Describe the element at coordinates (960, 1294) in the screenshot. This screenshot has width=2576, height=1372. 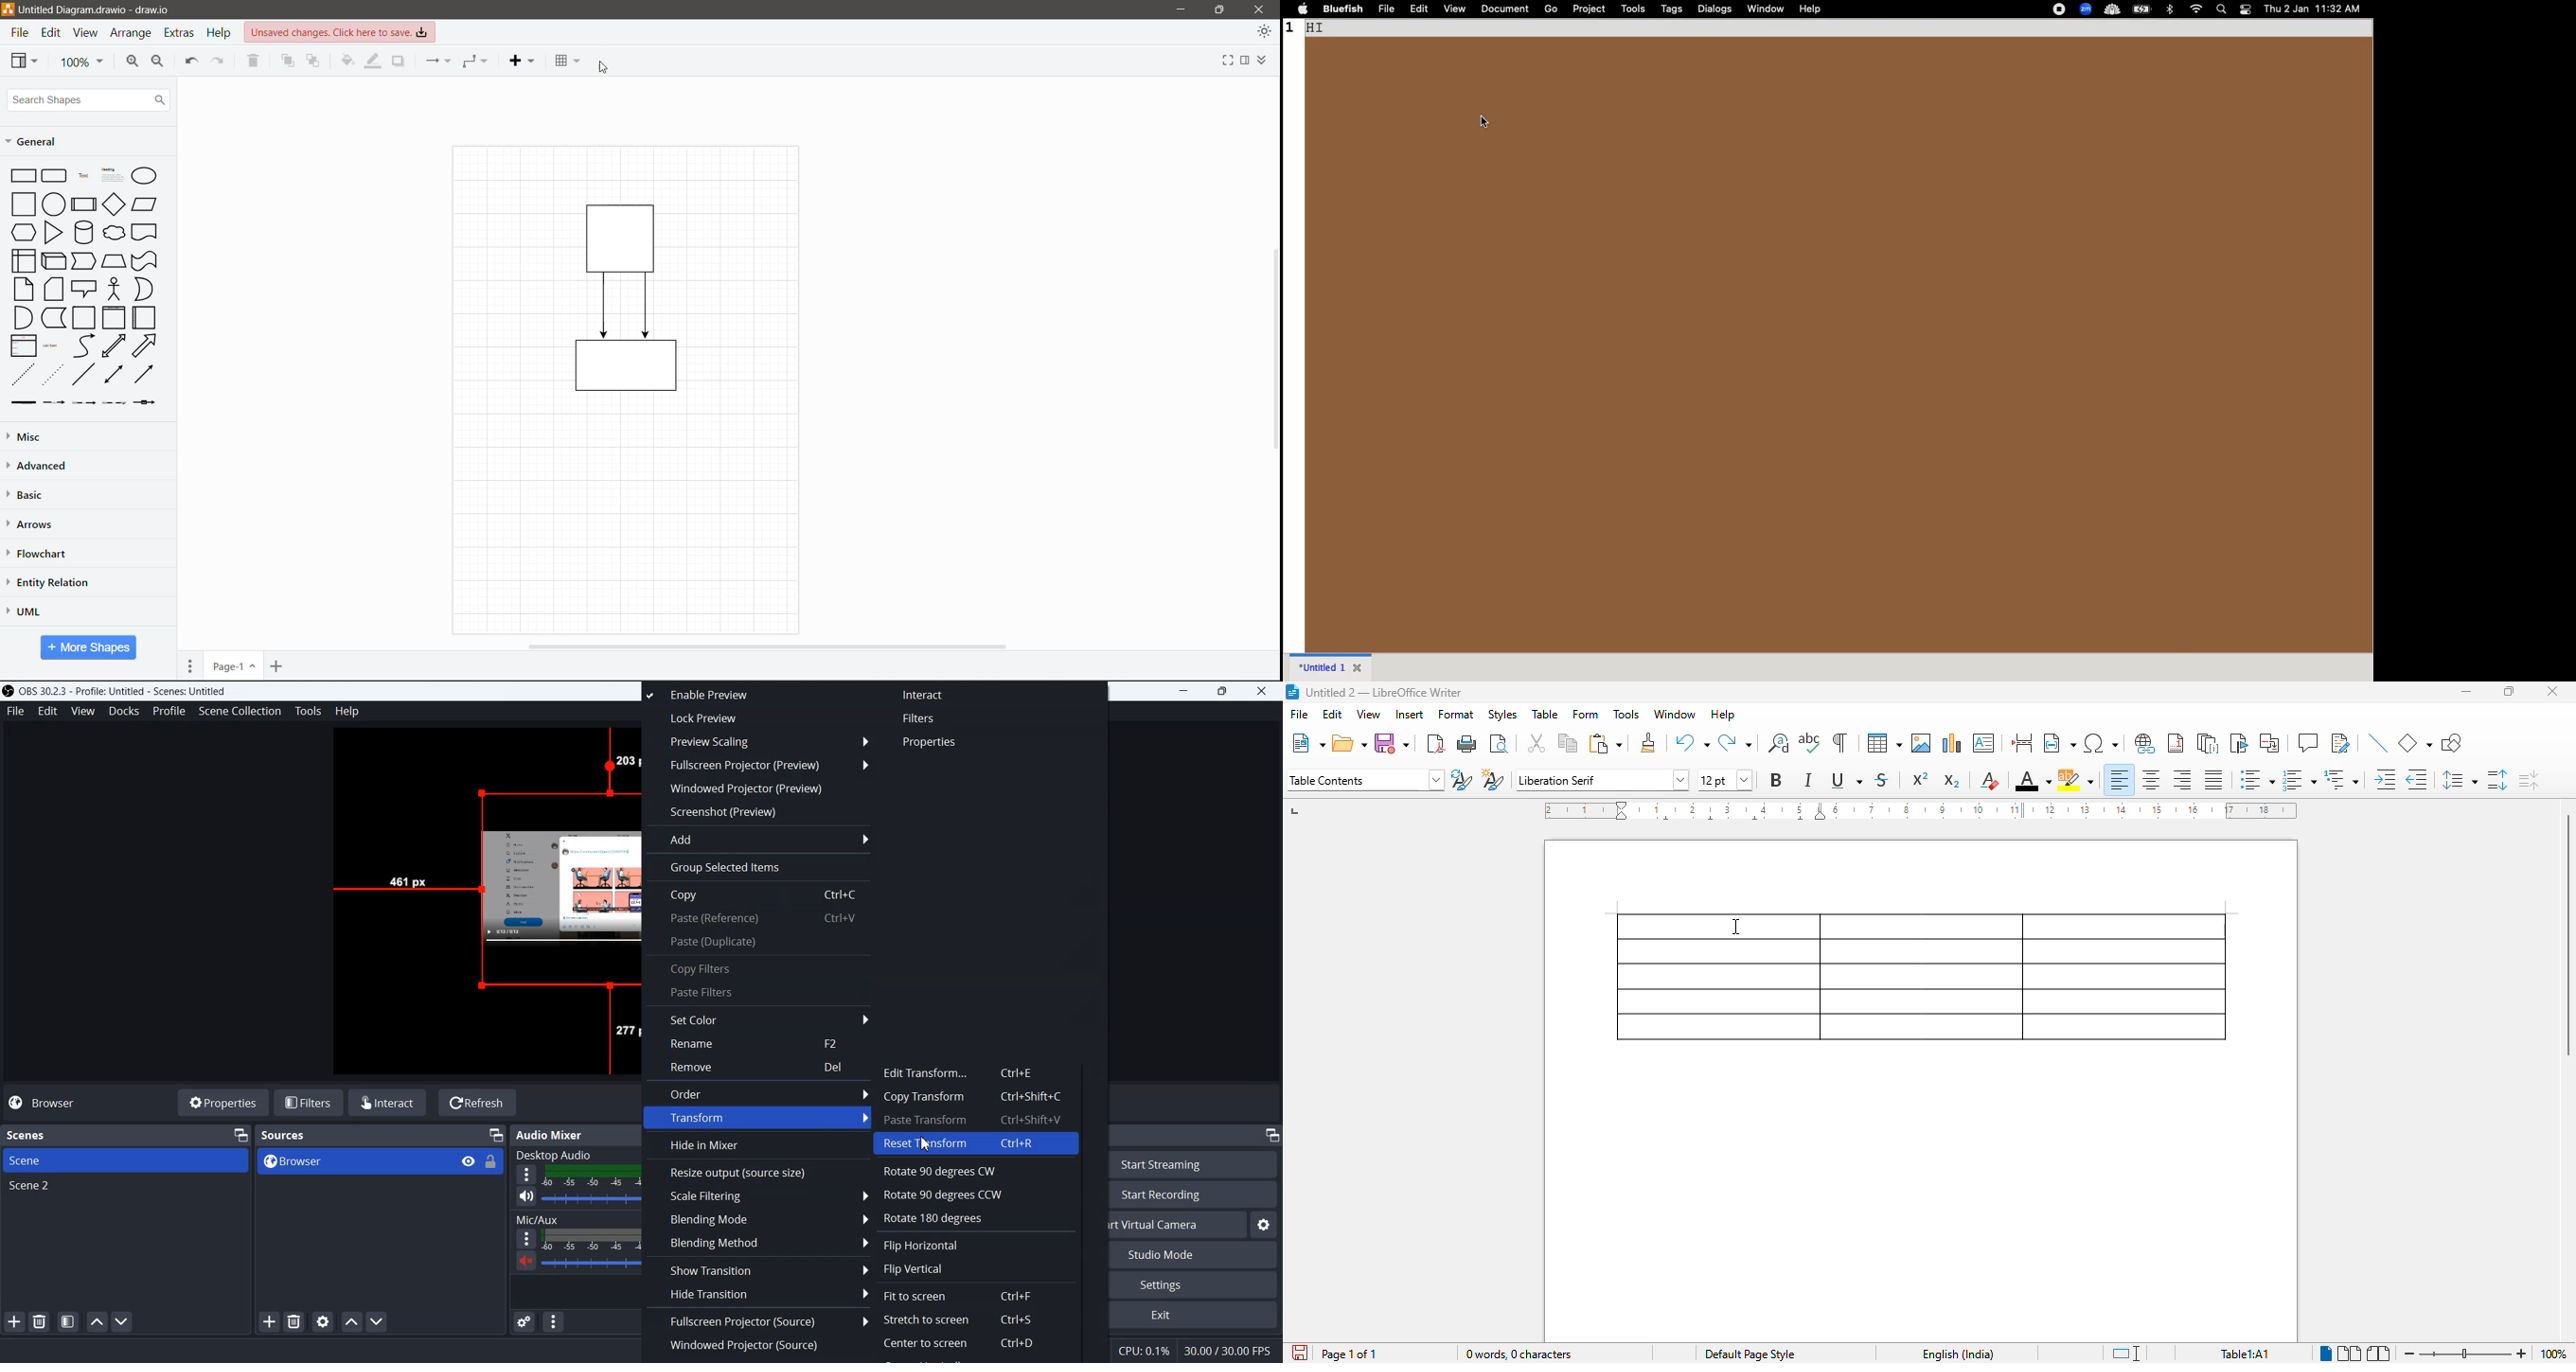
I see `Fit to screen` at that location.